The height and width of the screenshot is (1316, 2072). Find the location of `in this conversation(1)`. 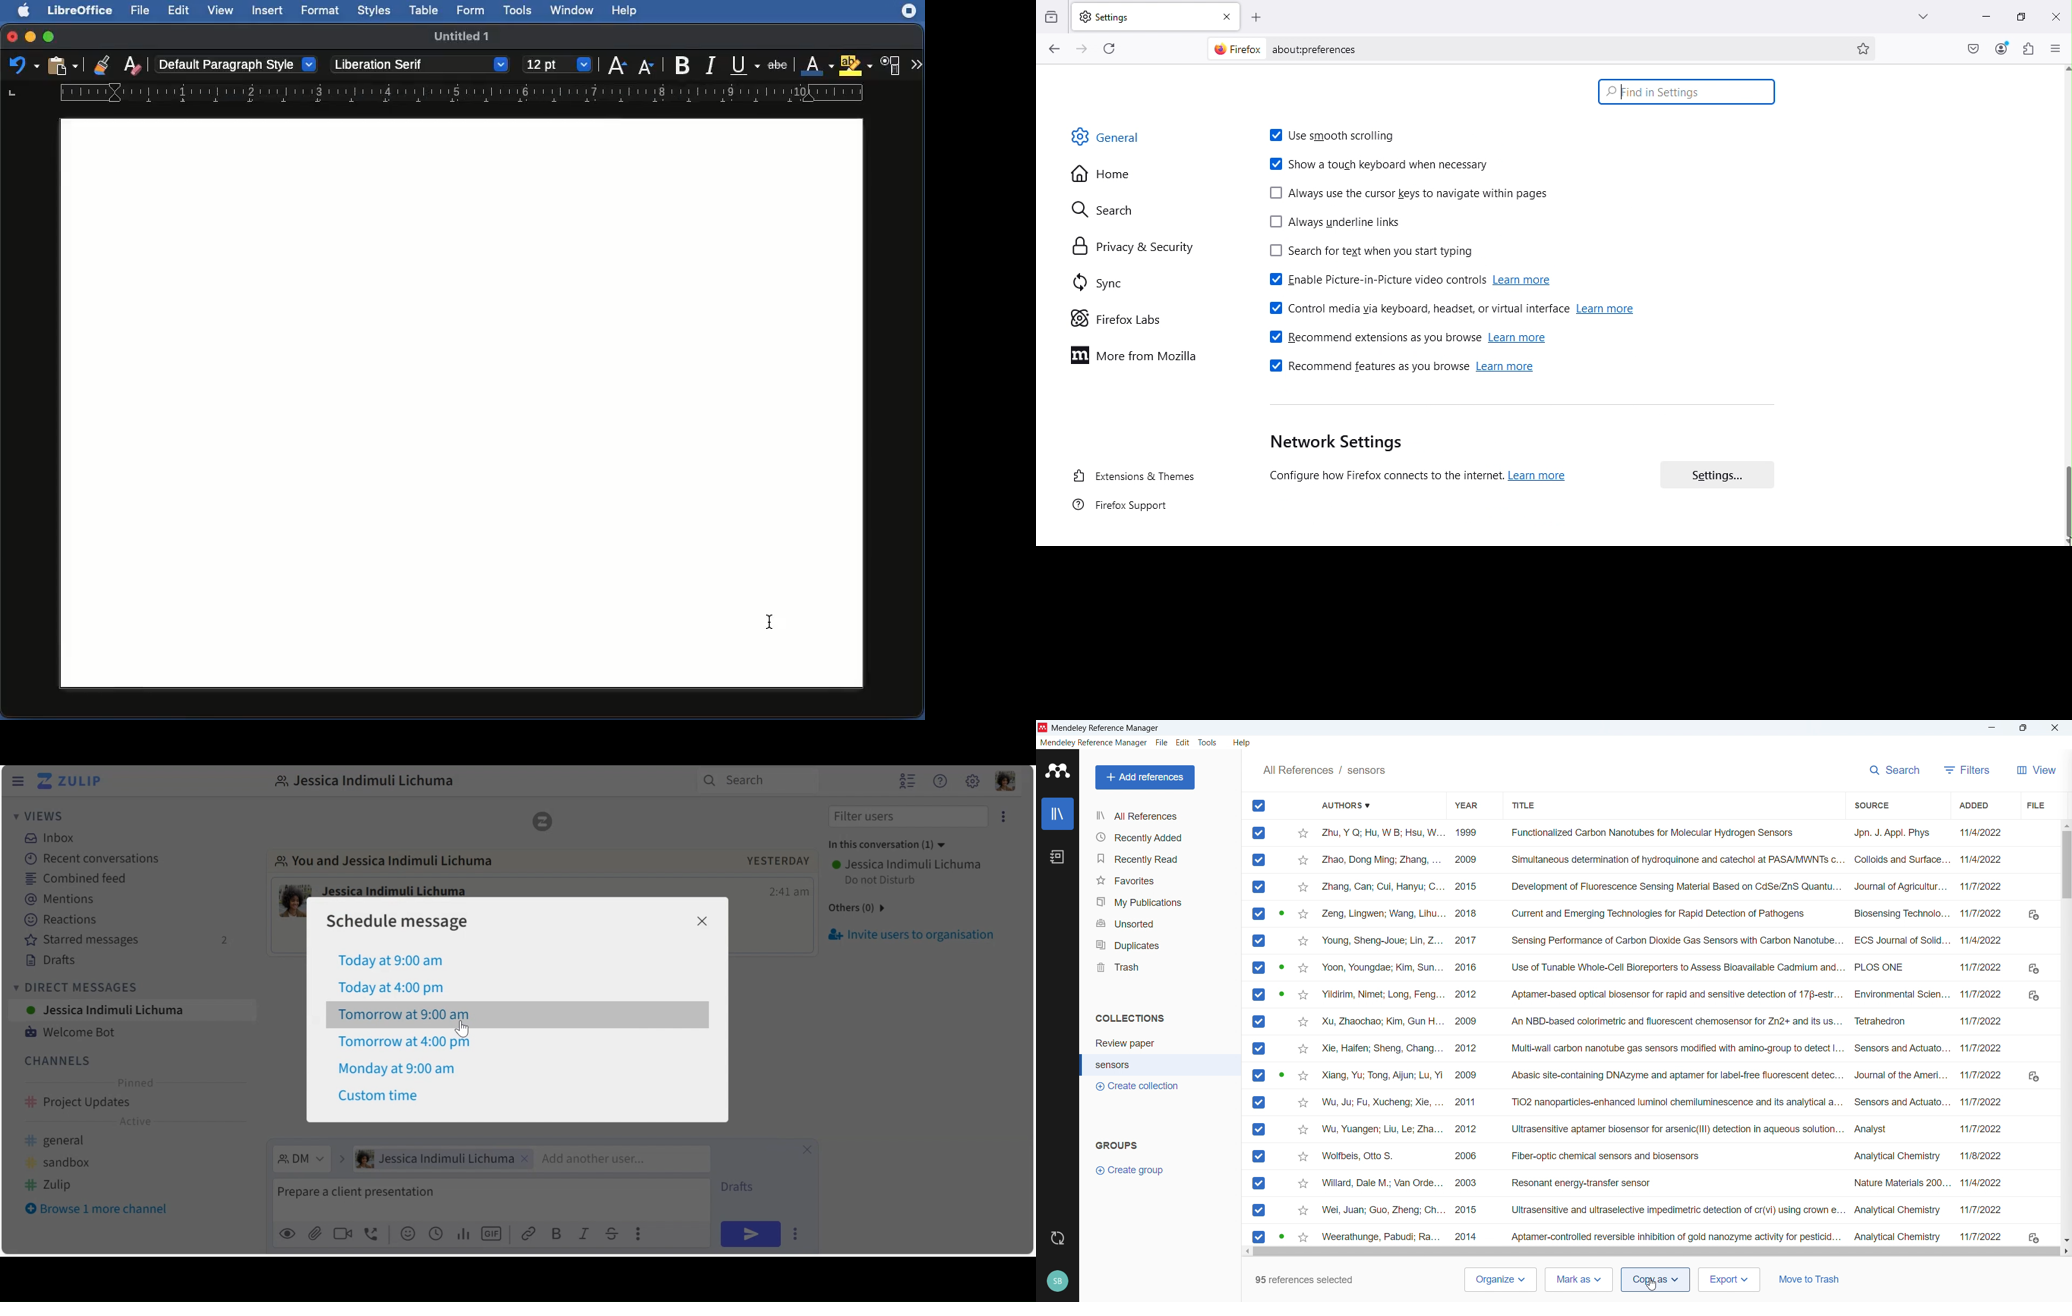

in this conversation(1) is located at coordinates (896, 846).